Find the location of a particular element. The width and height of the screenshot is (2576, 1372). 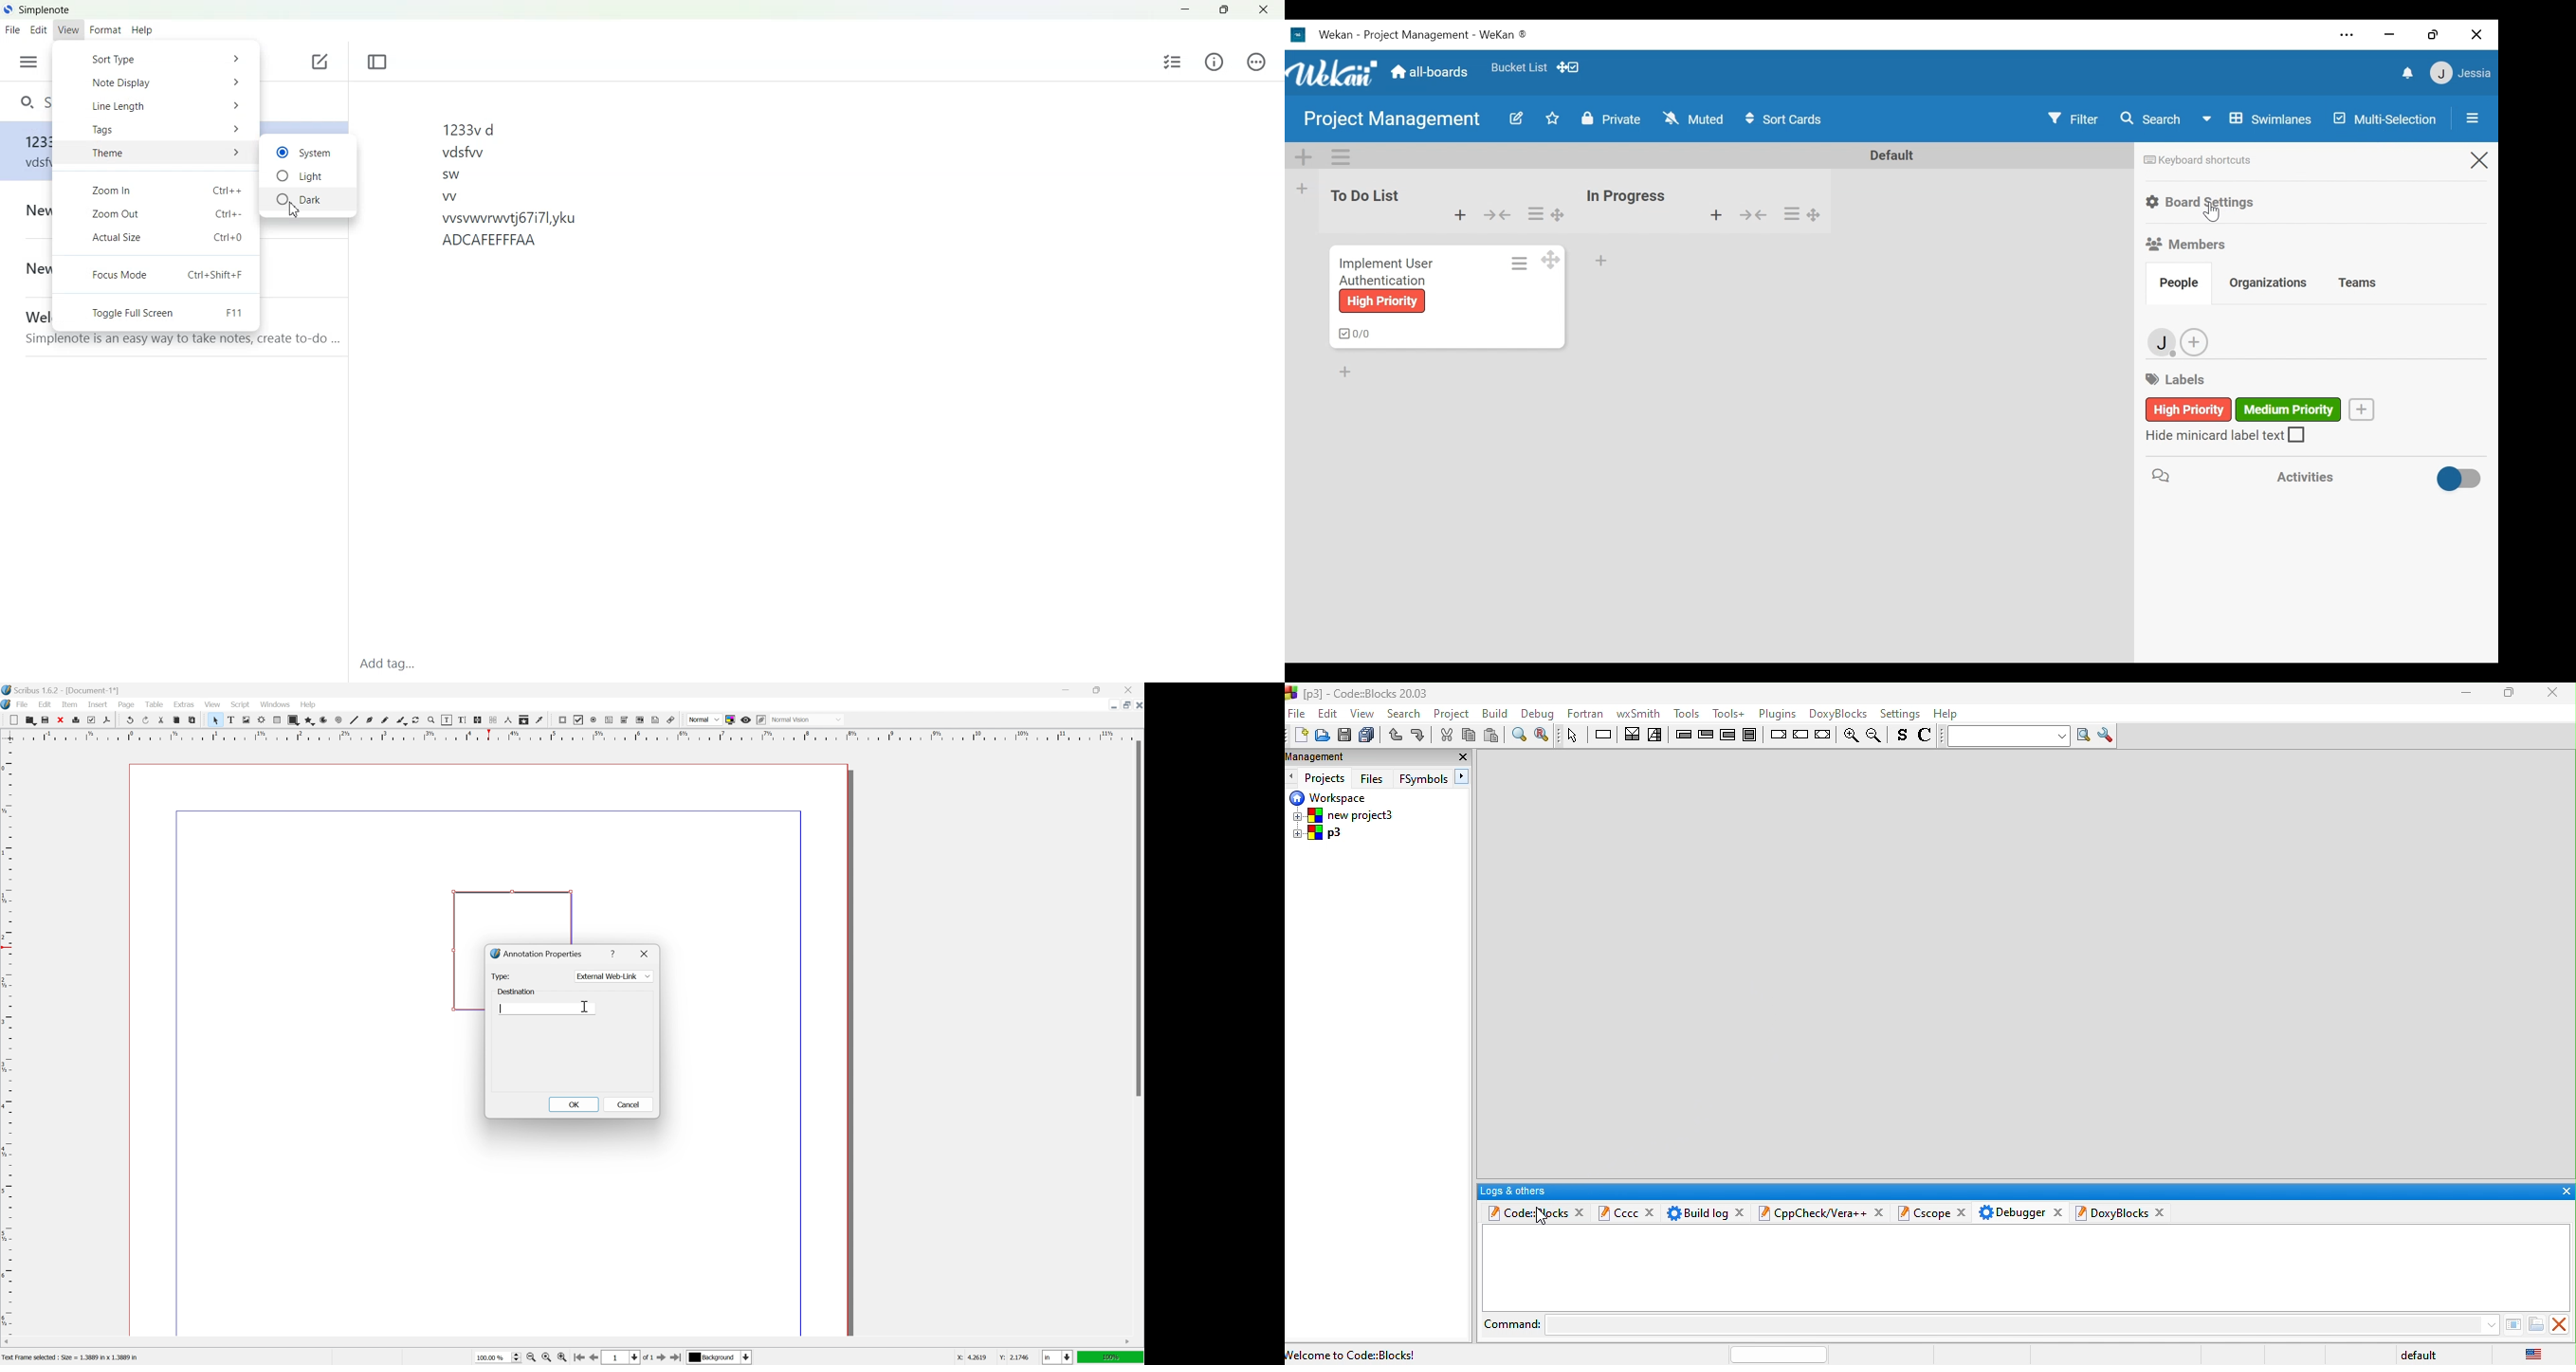

Edit is located at coordinates (38, 29).